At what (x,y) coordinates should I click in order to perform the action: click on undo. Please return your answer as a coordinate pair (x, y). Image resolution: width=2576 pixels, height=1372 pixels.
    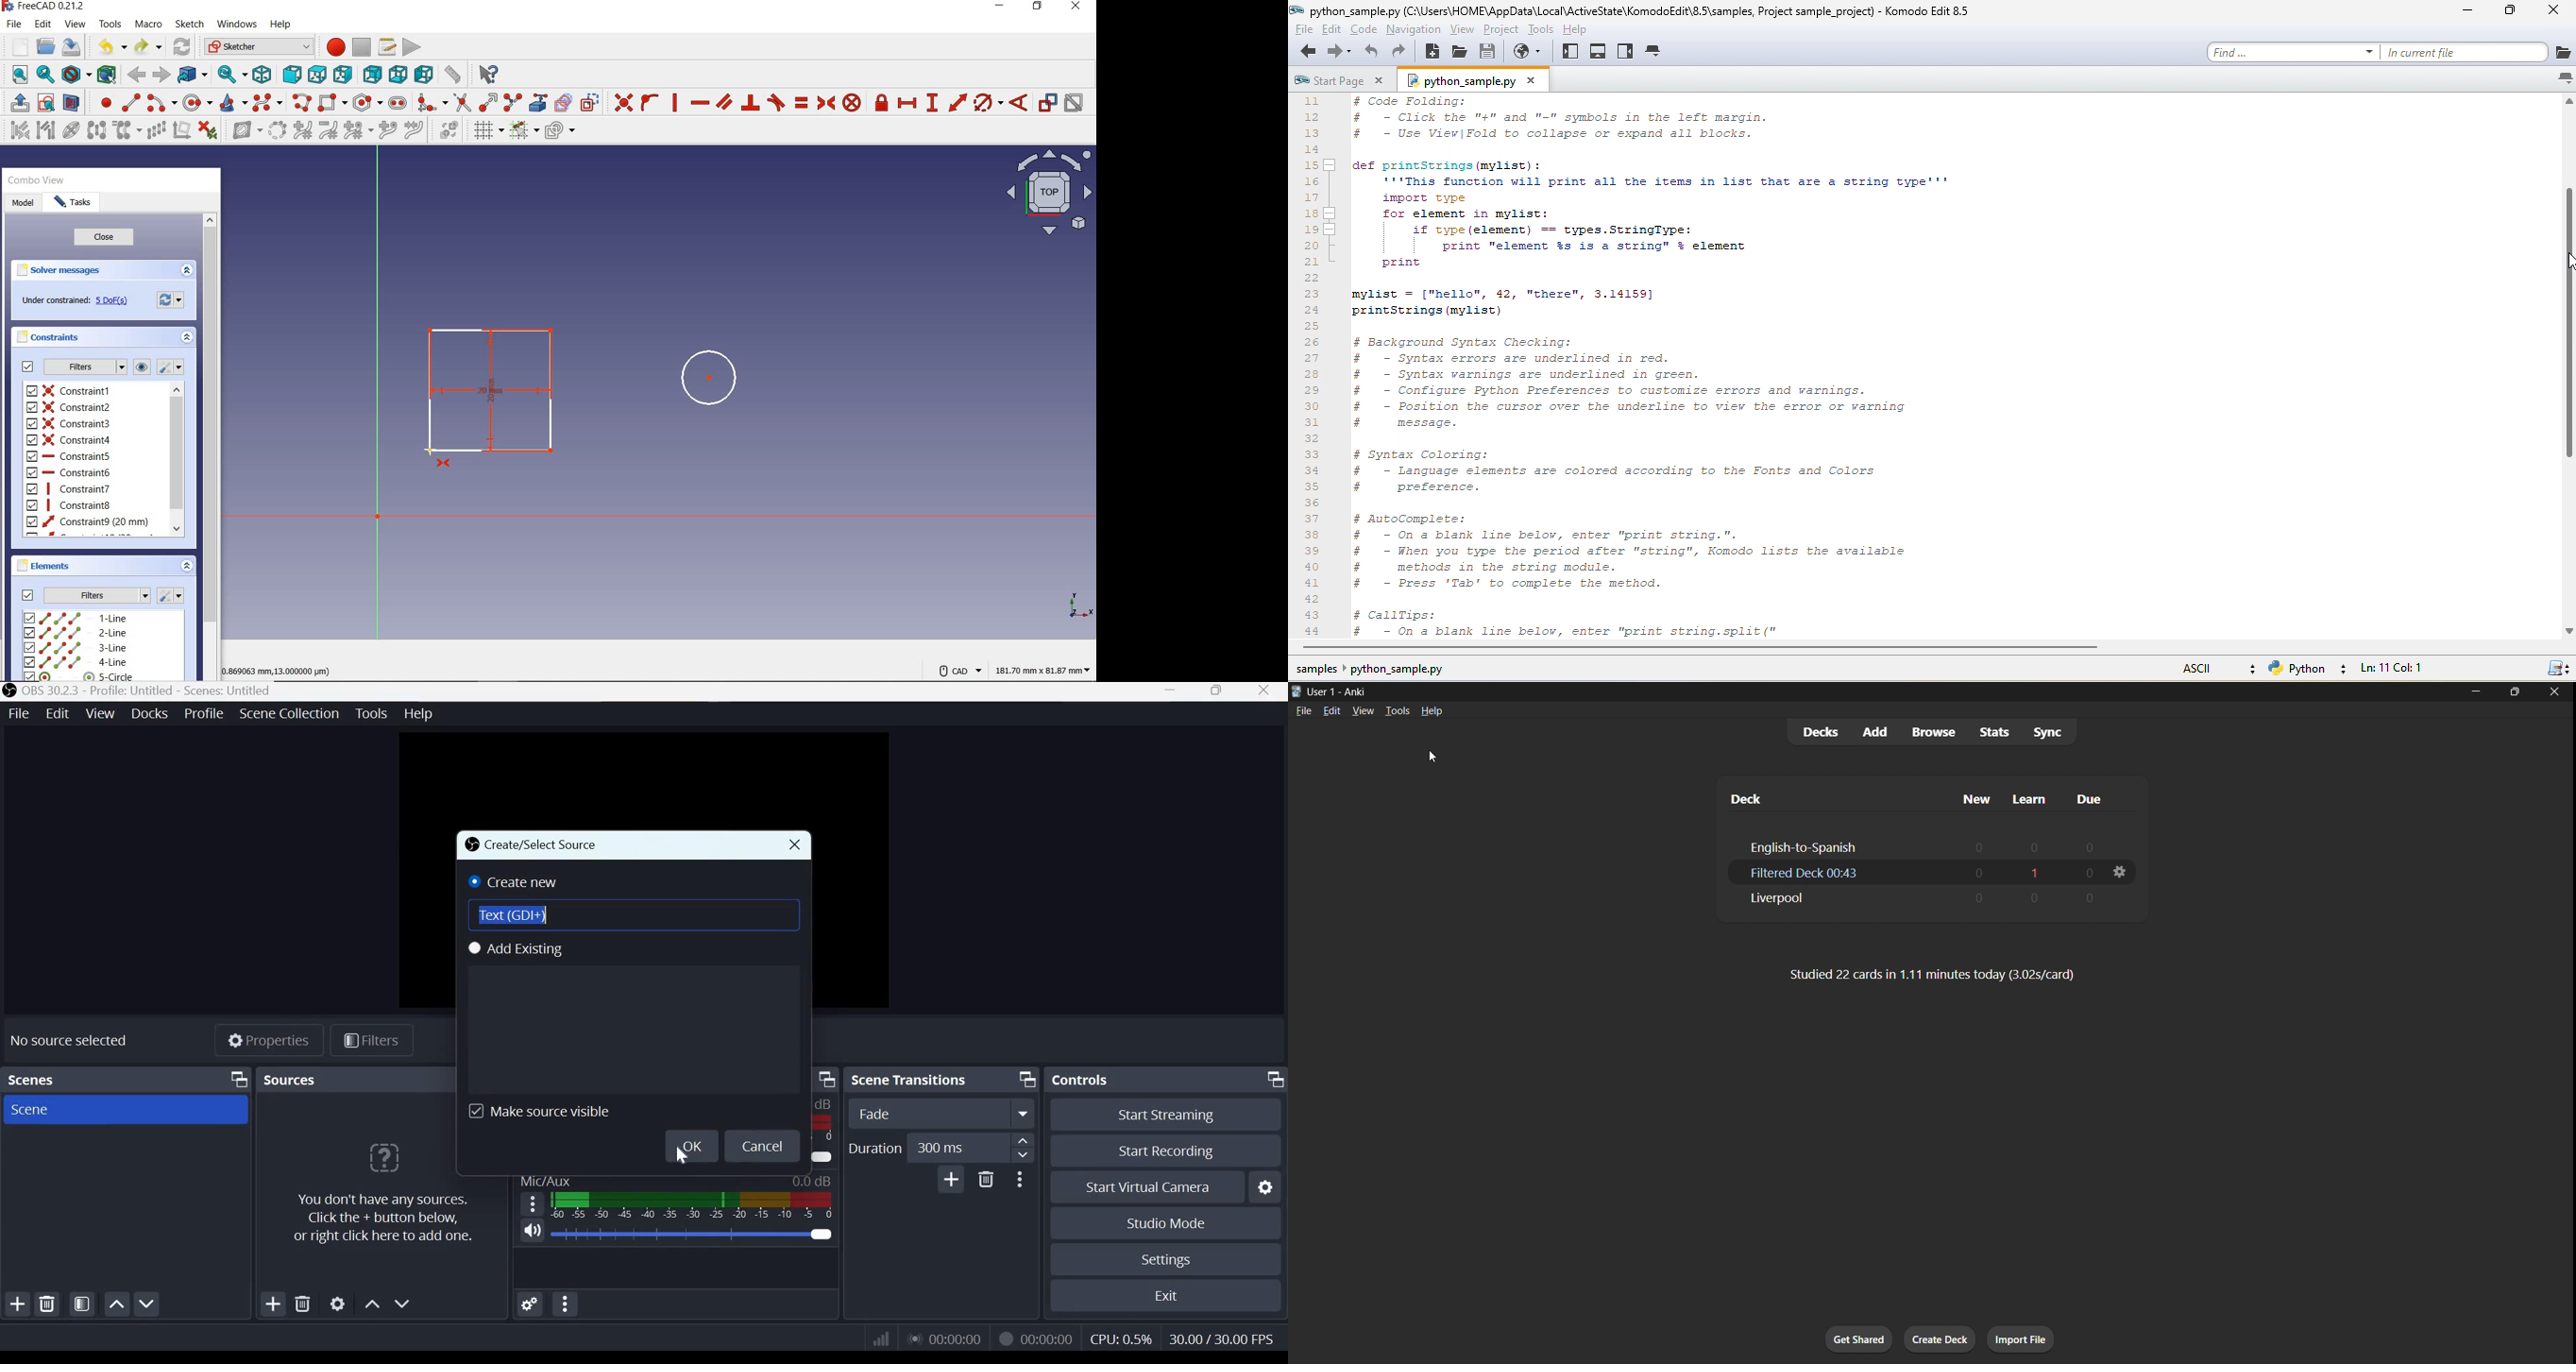
    Looking at the image, I should click on (1372, 52).